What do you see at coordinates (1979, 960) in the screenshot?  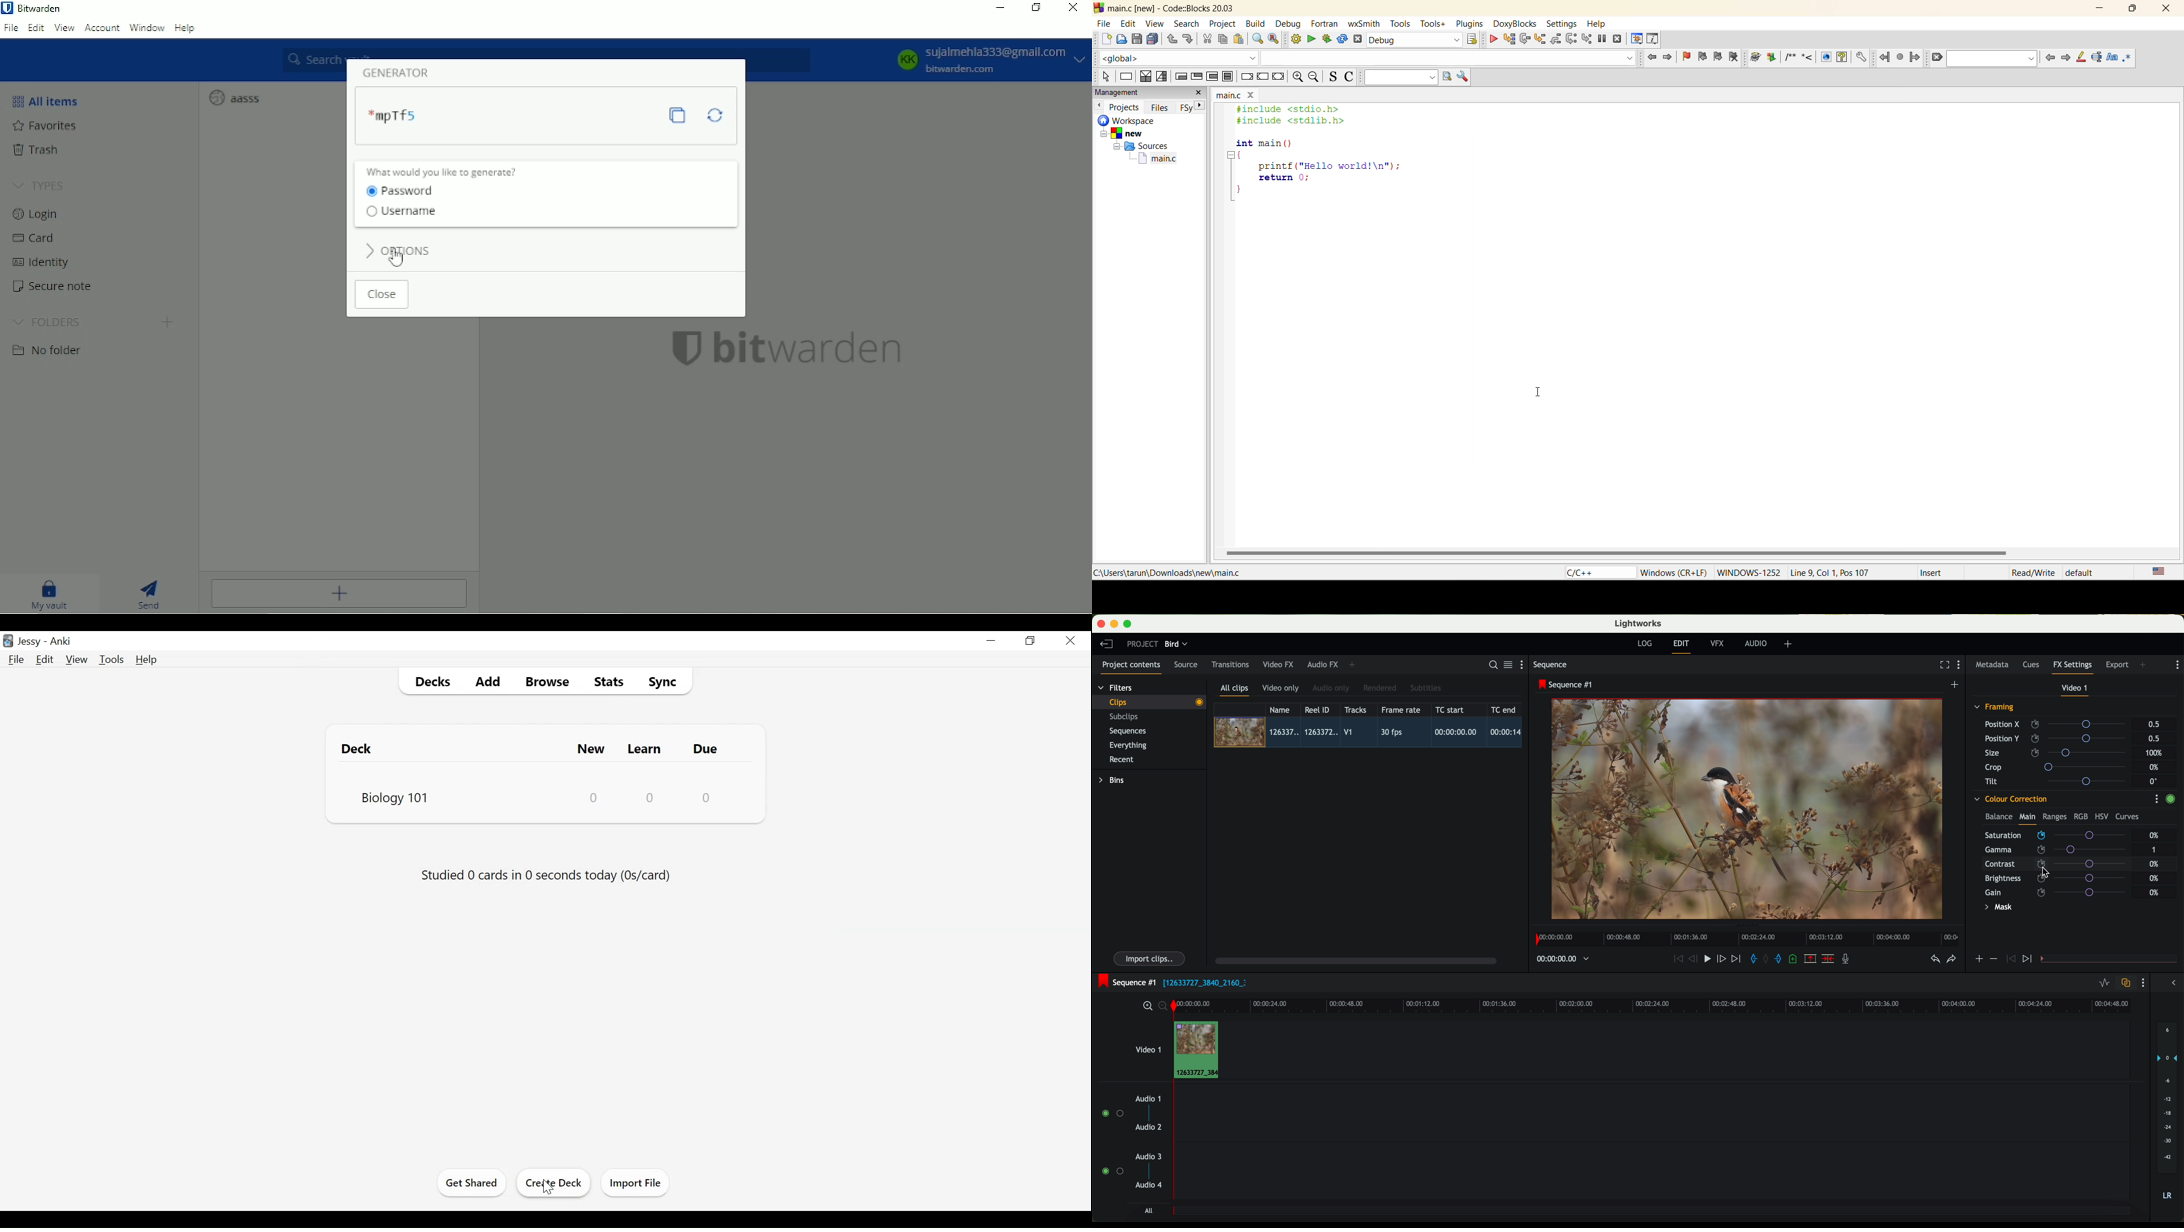 I see `icon` at bounding box center [1979, 960].